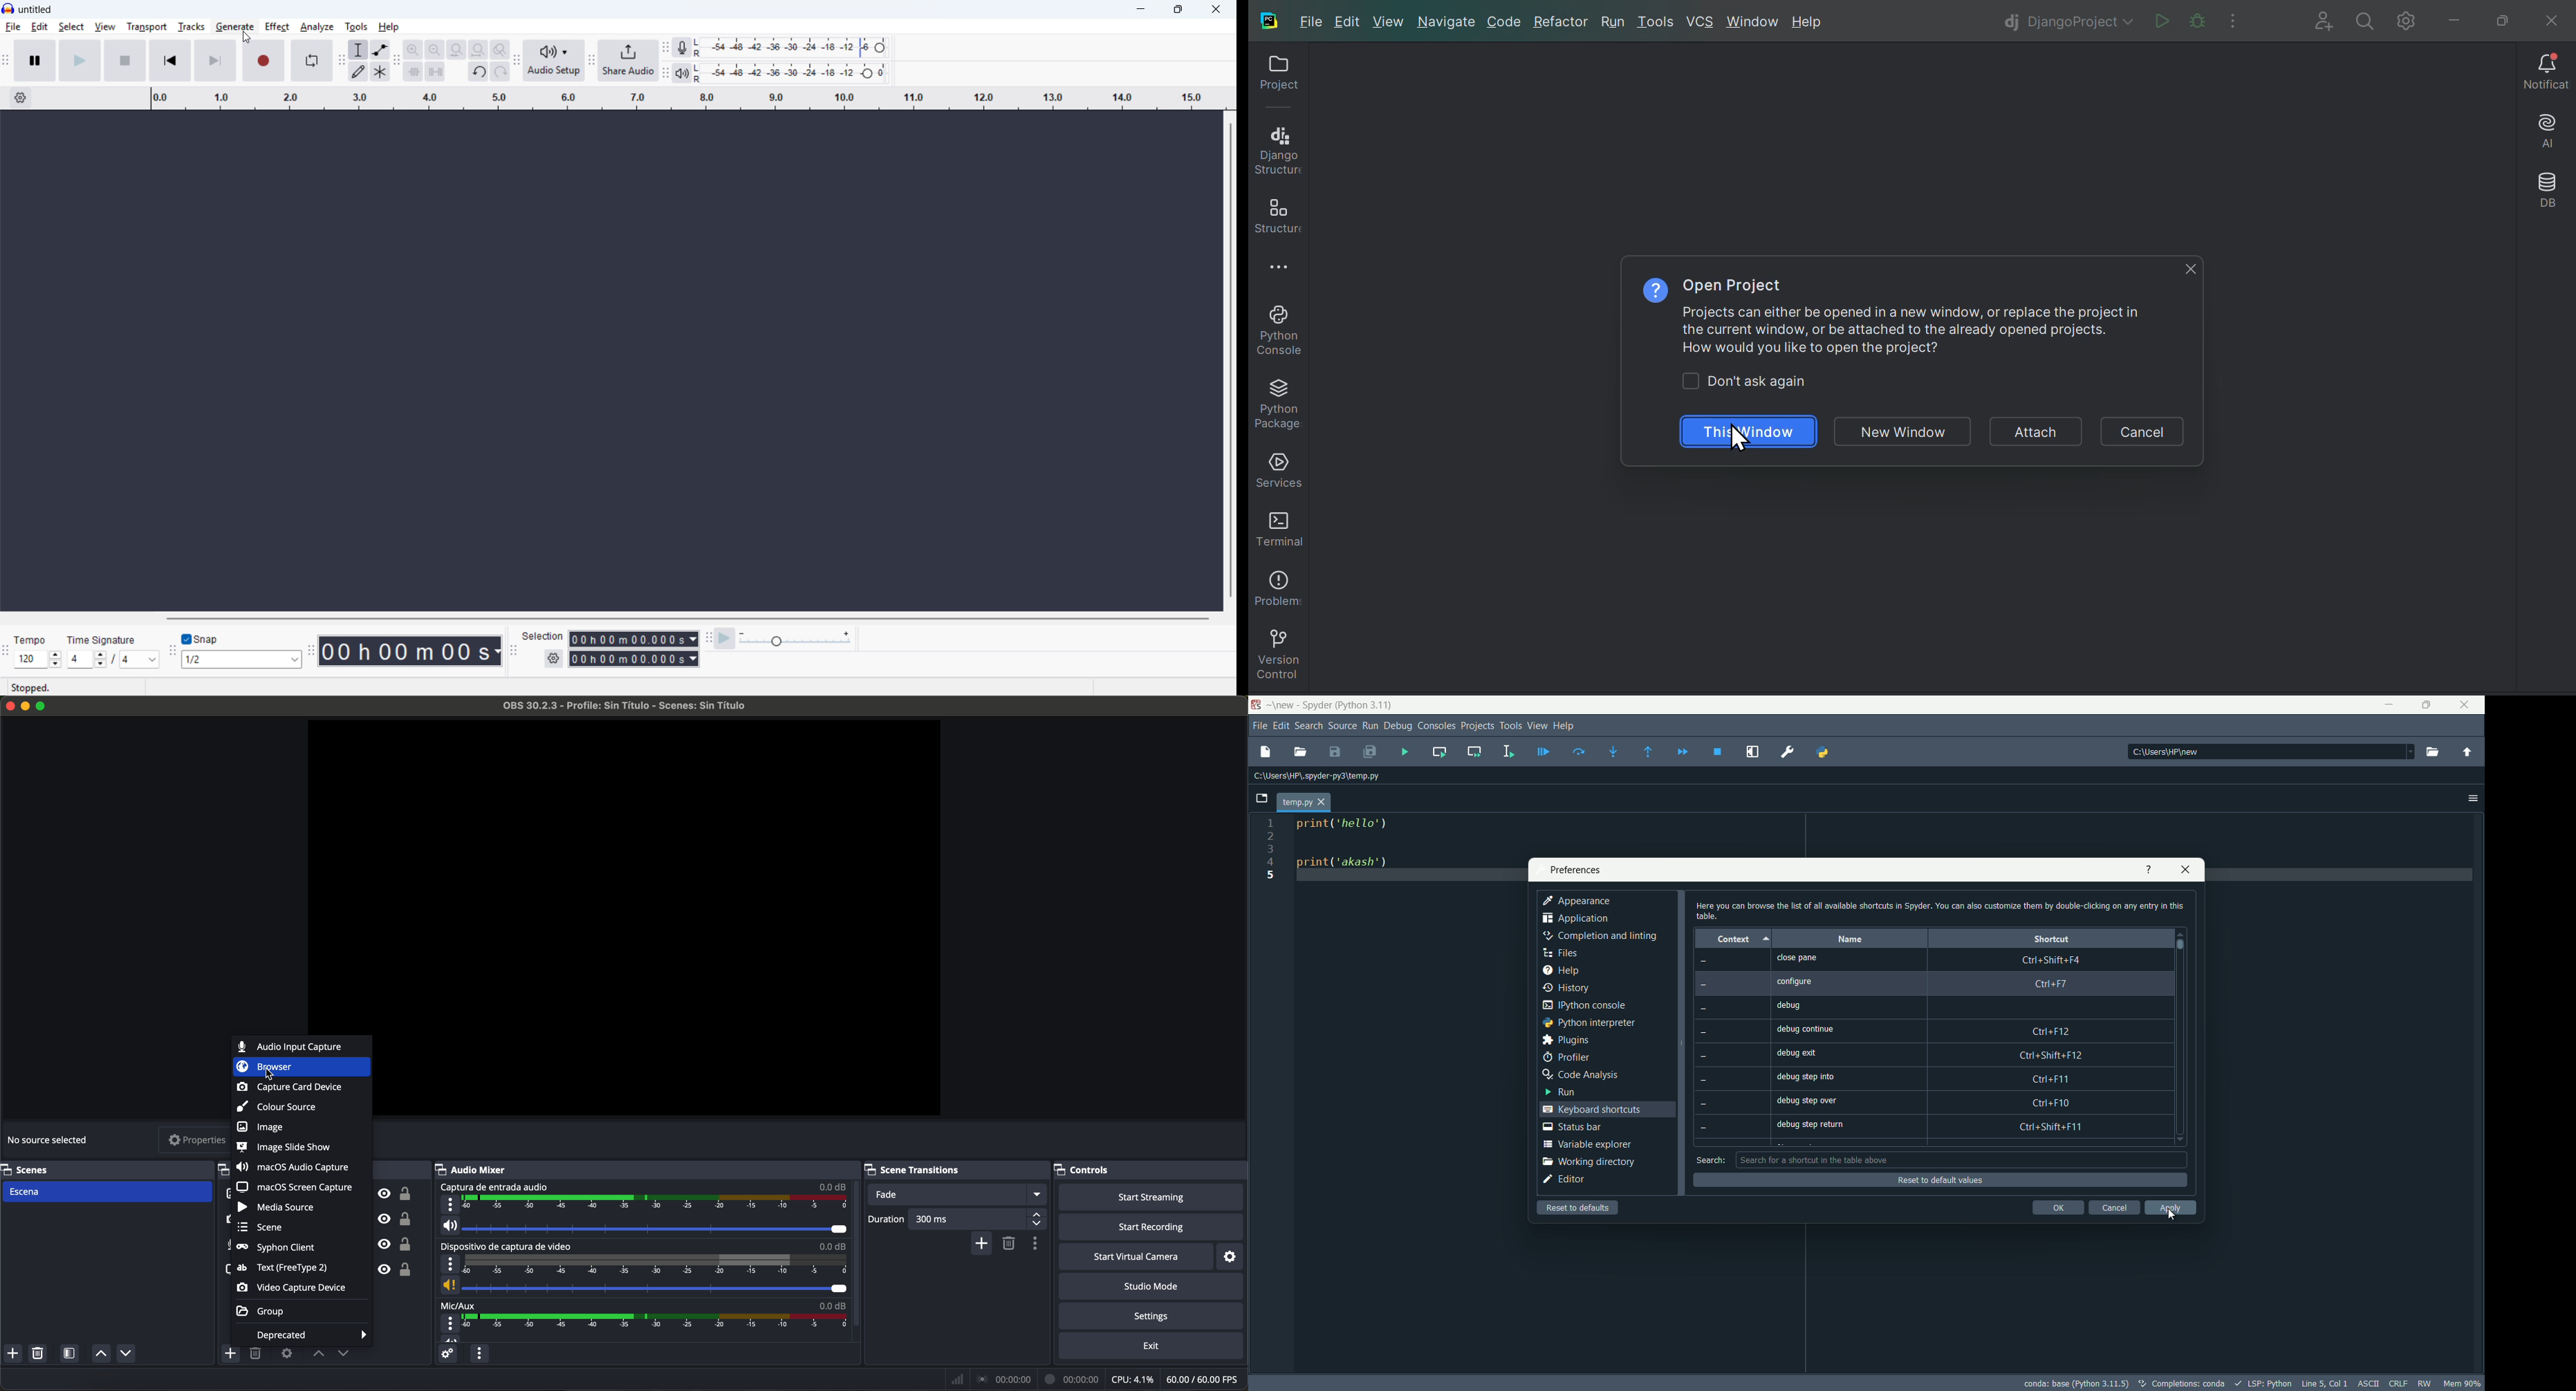  Describe the element at coordinates (479, 72) in the screenshot. I see `Undo ` at that location.